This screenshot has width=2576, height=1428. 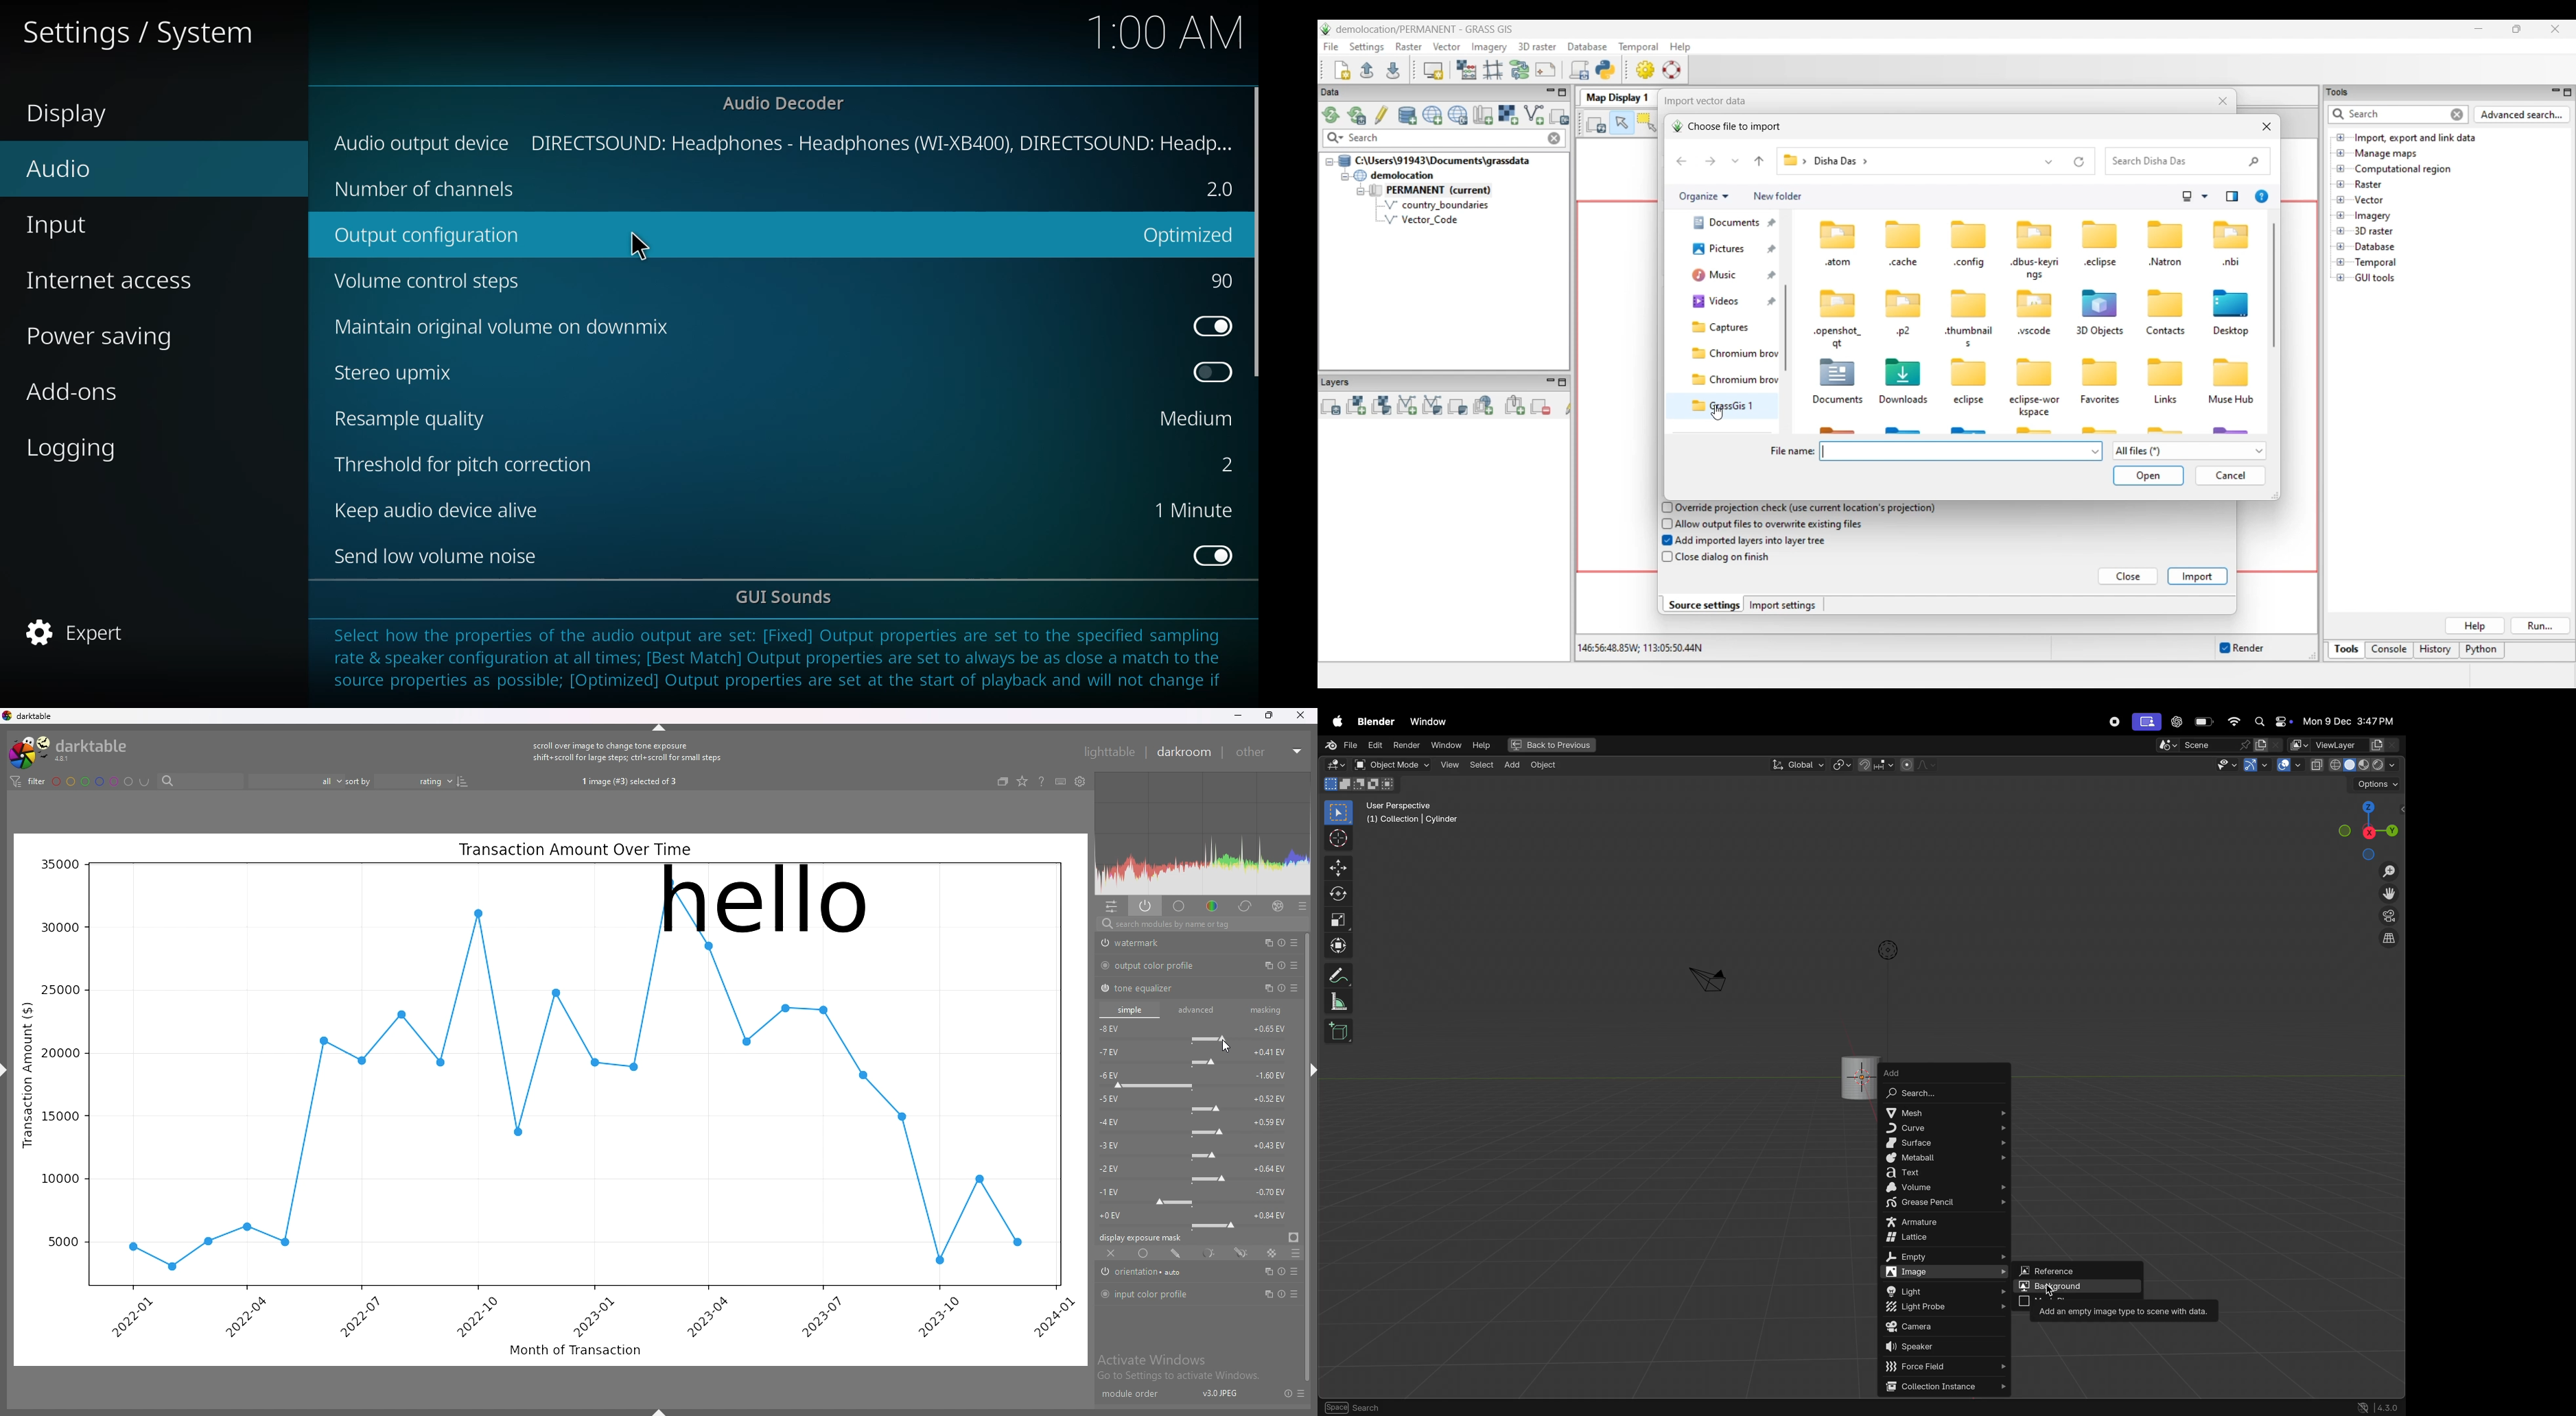 I want to click on Apple menu, so click(x=1334, y=719).